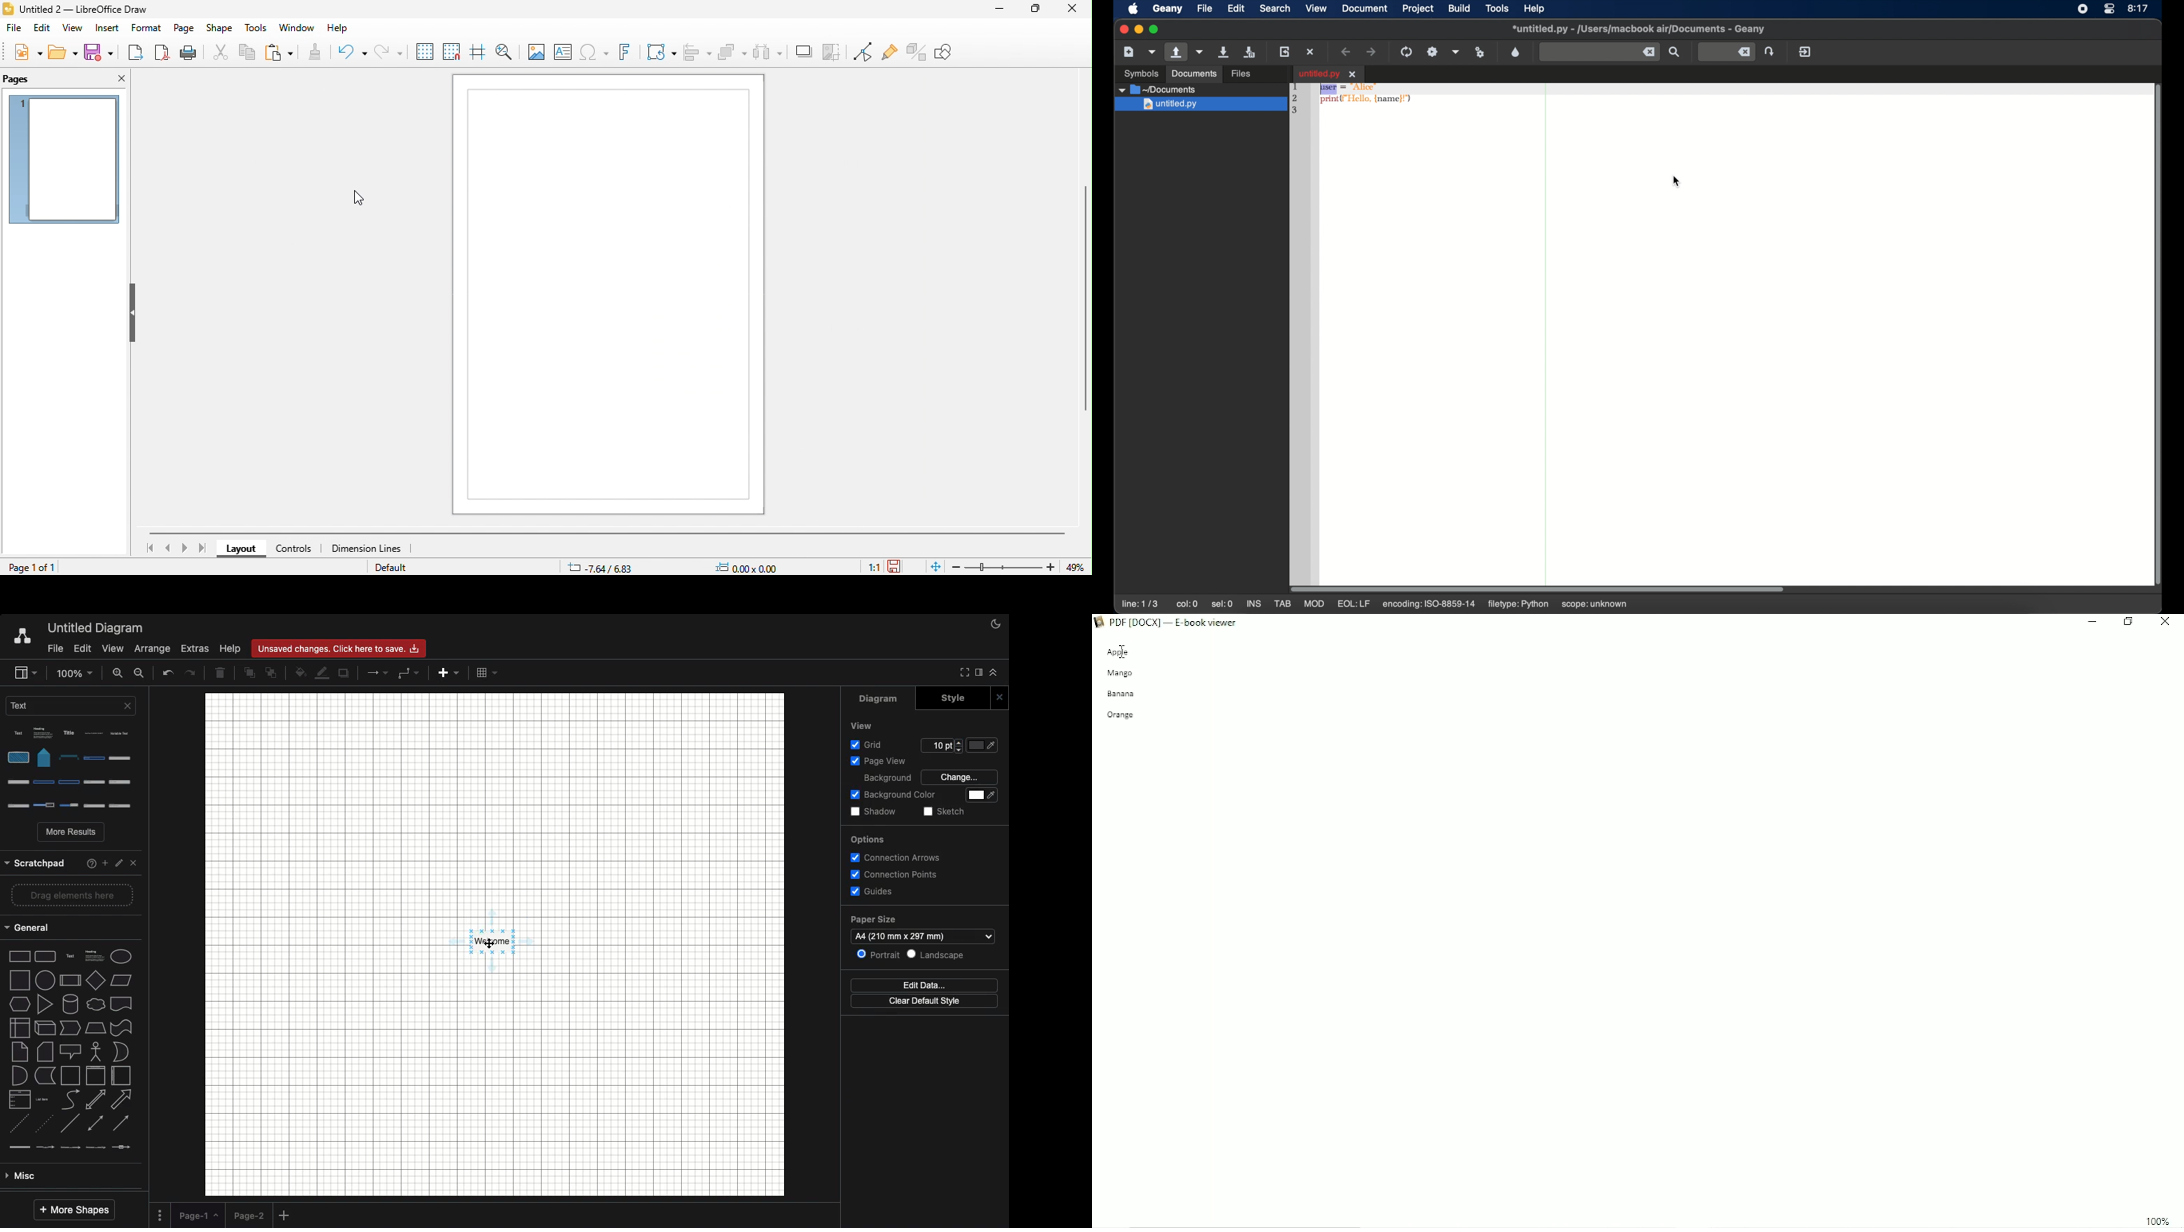 This screenshot has width=2184, height=1232. What do you see at coordinates (198, 1213) in the screenshot?
I see `Page 1` at bounding box center [198, 1213].